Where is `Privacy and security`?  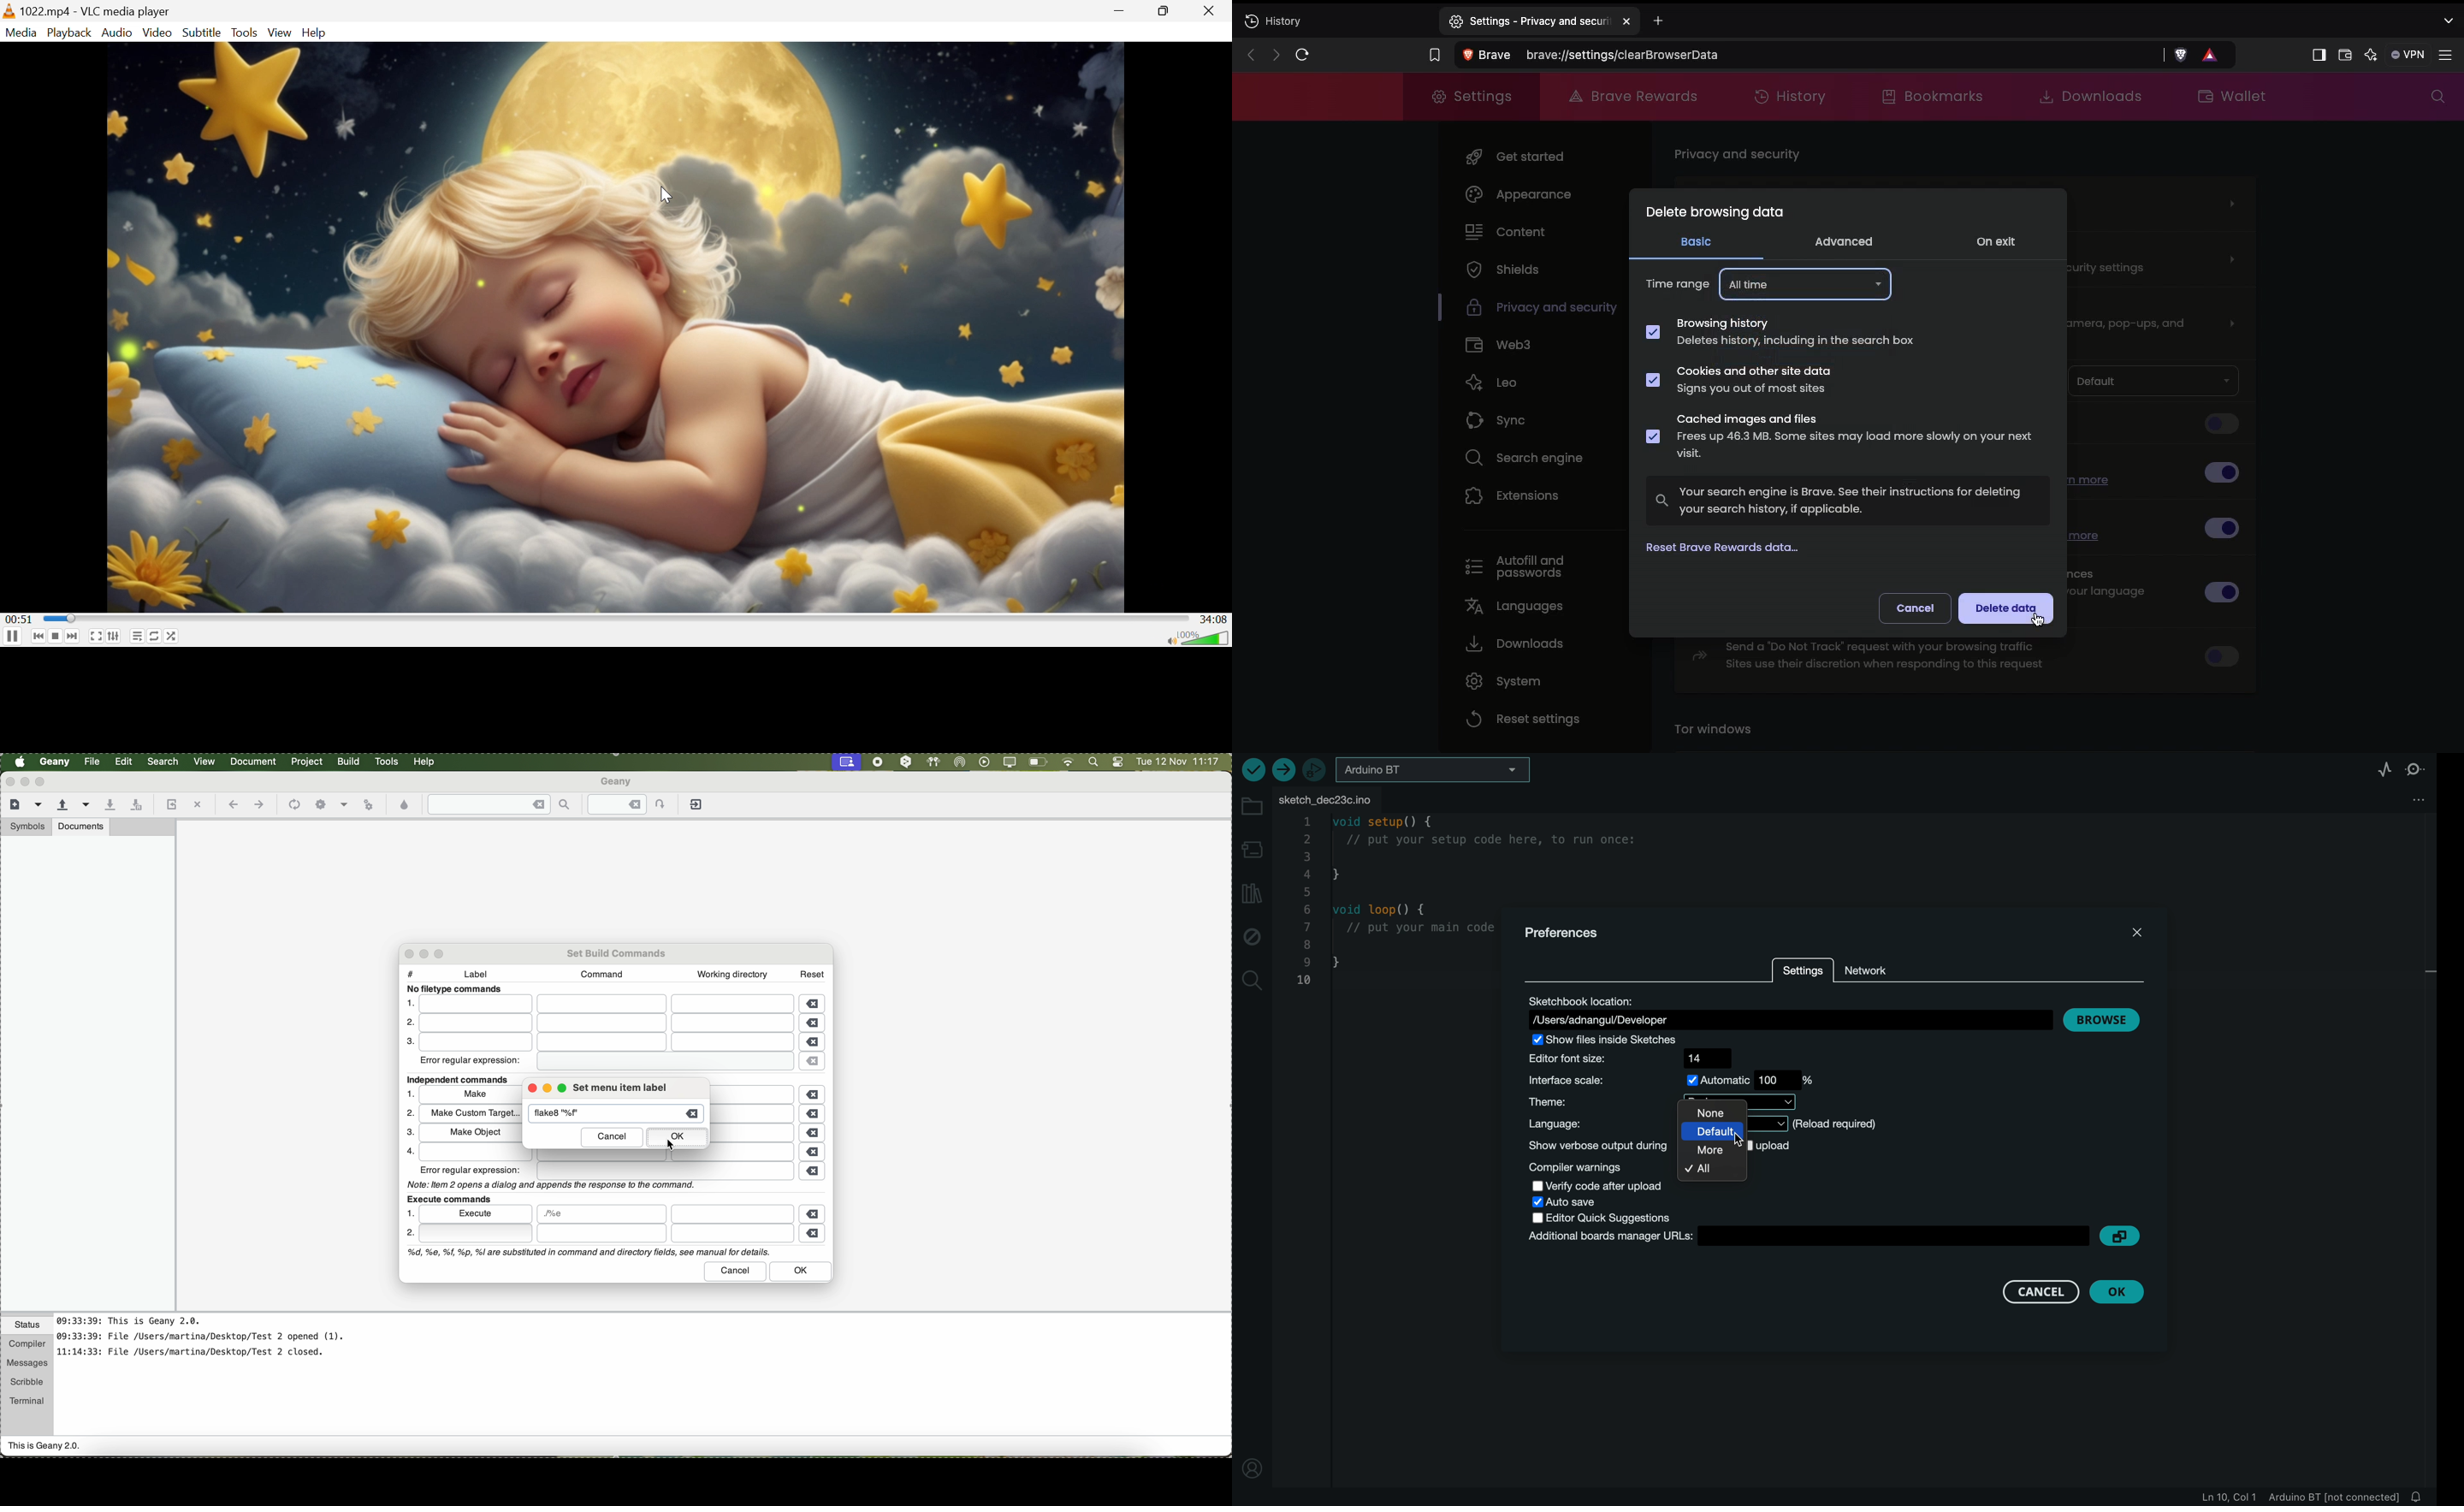
Privacy and security is located at coordinates (1527, 310).